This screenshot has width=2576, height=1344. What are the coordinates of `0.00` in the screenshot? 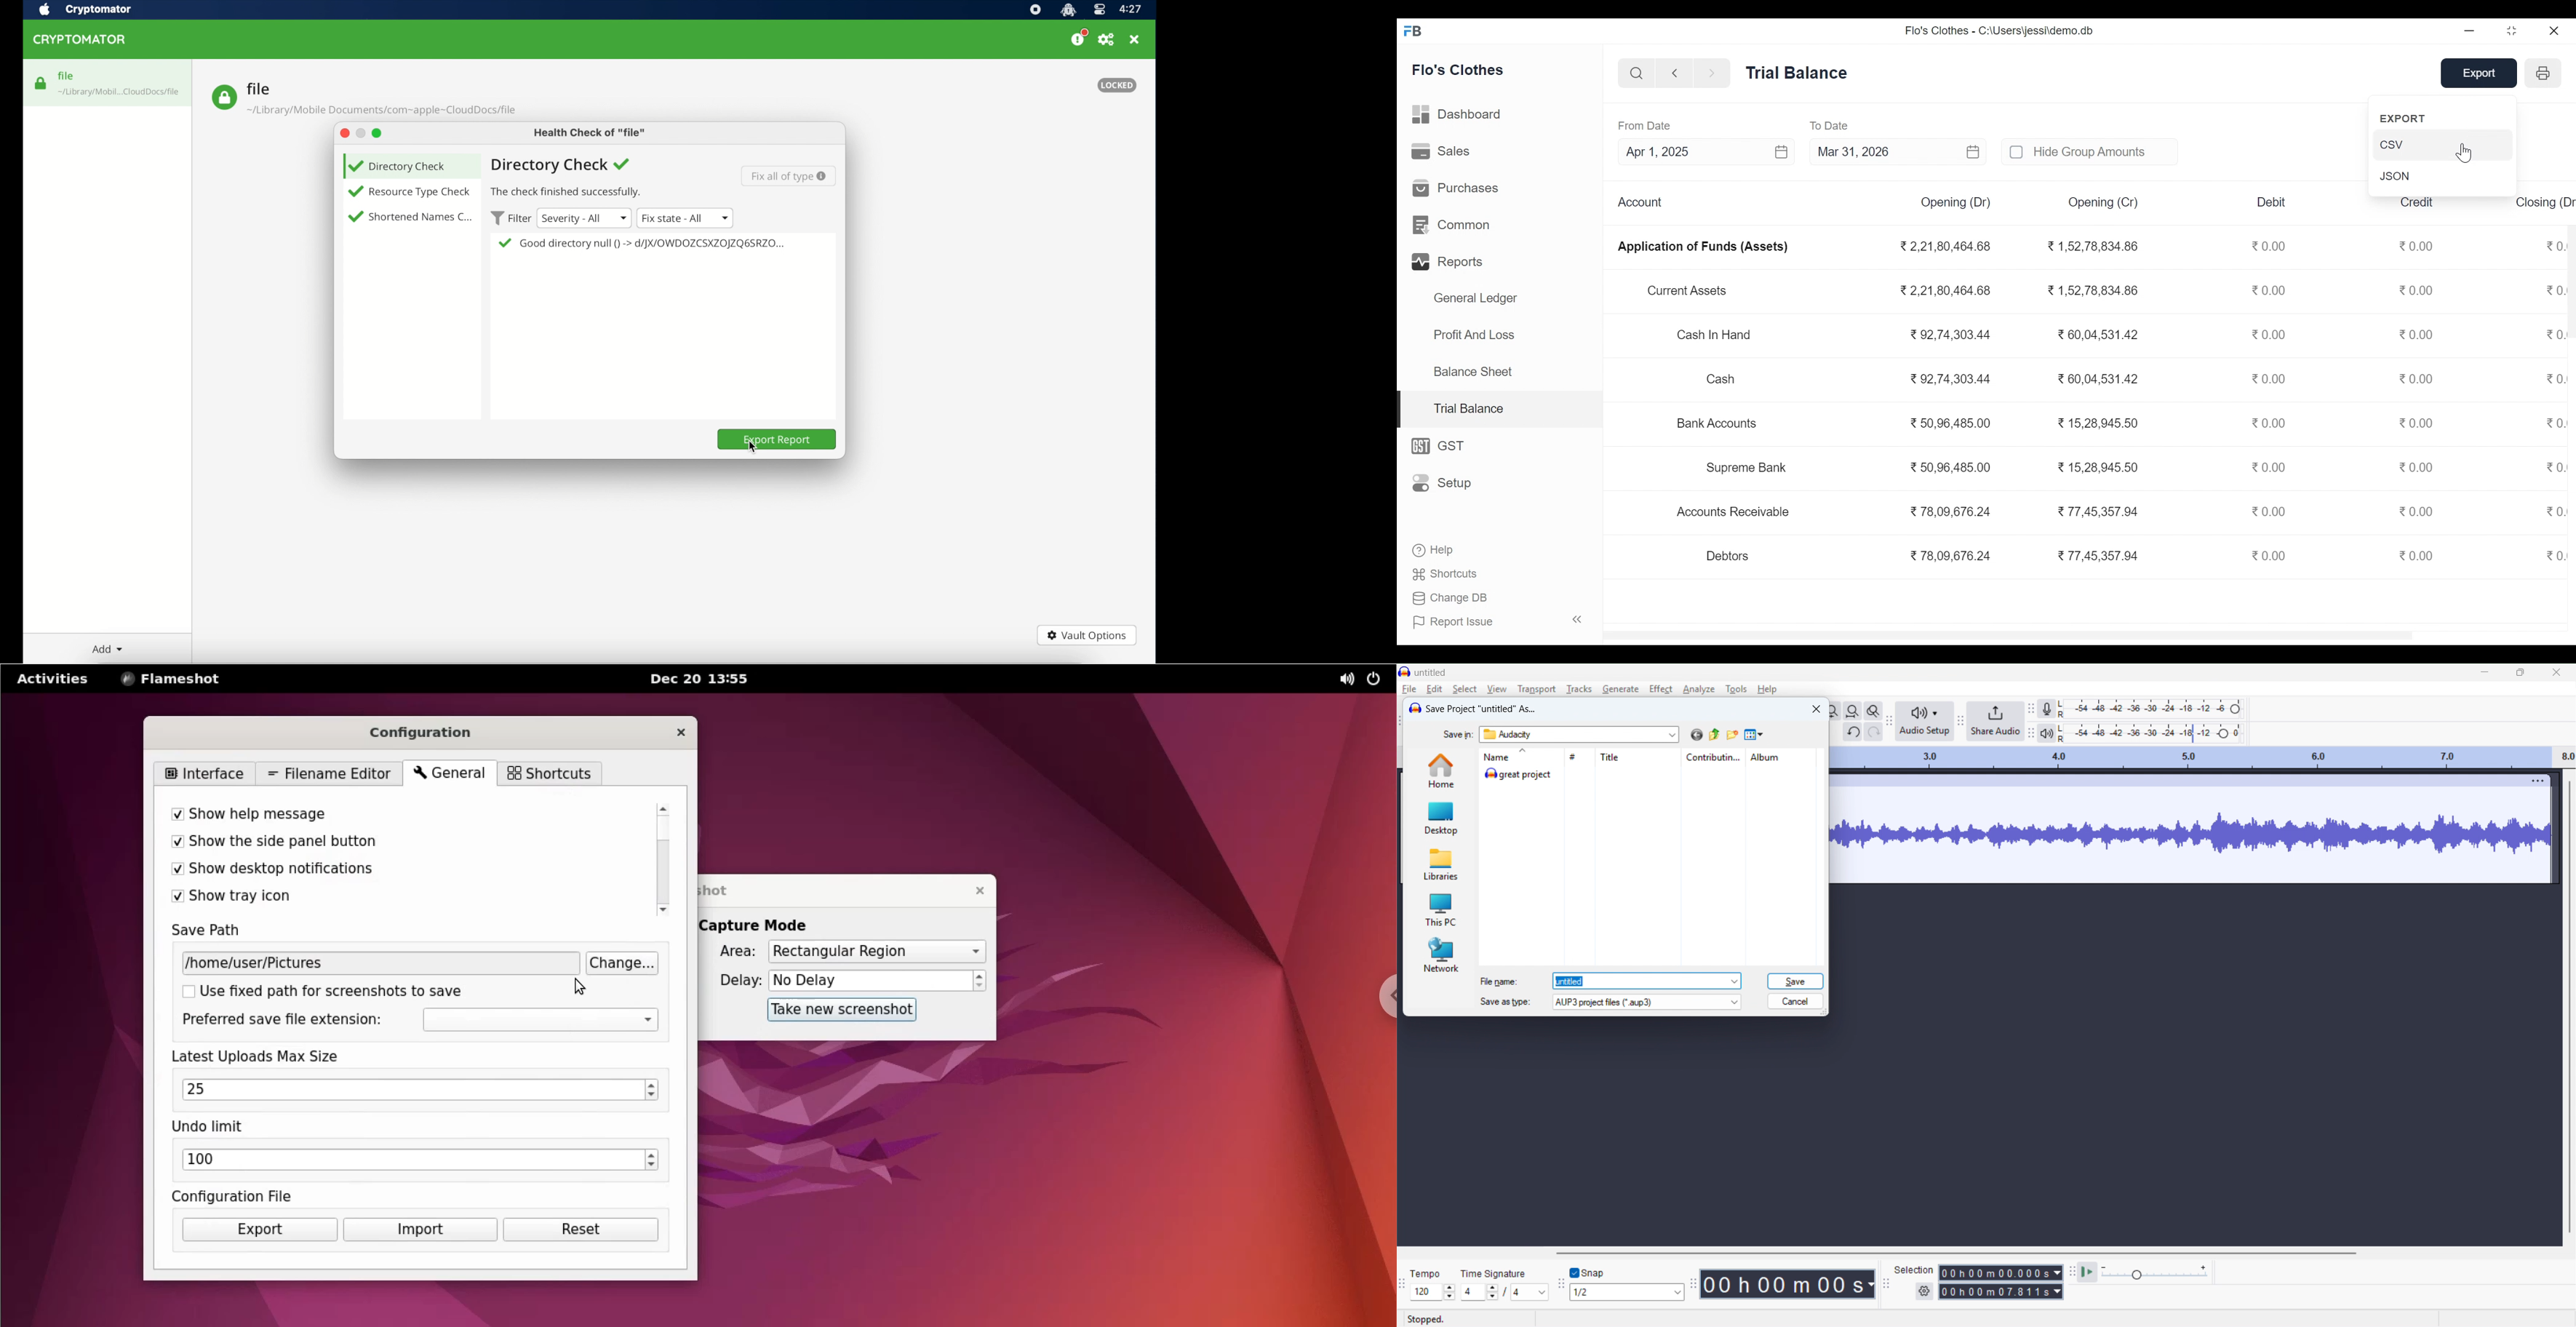 It's located at (2418, 334).